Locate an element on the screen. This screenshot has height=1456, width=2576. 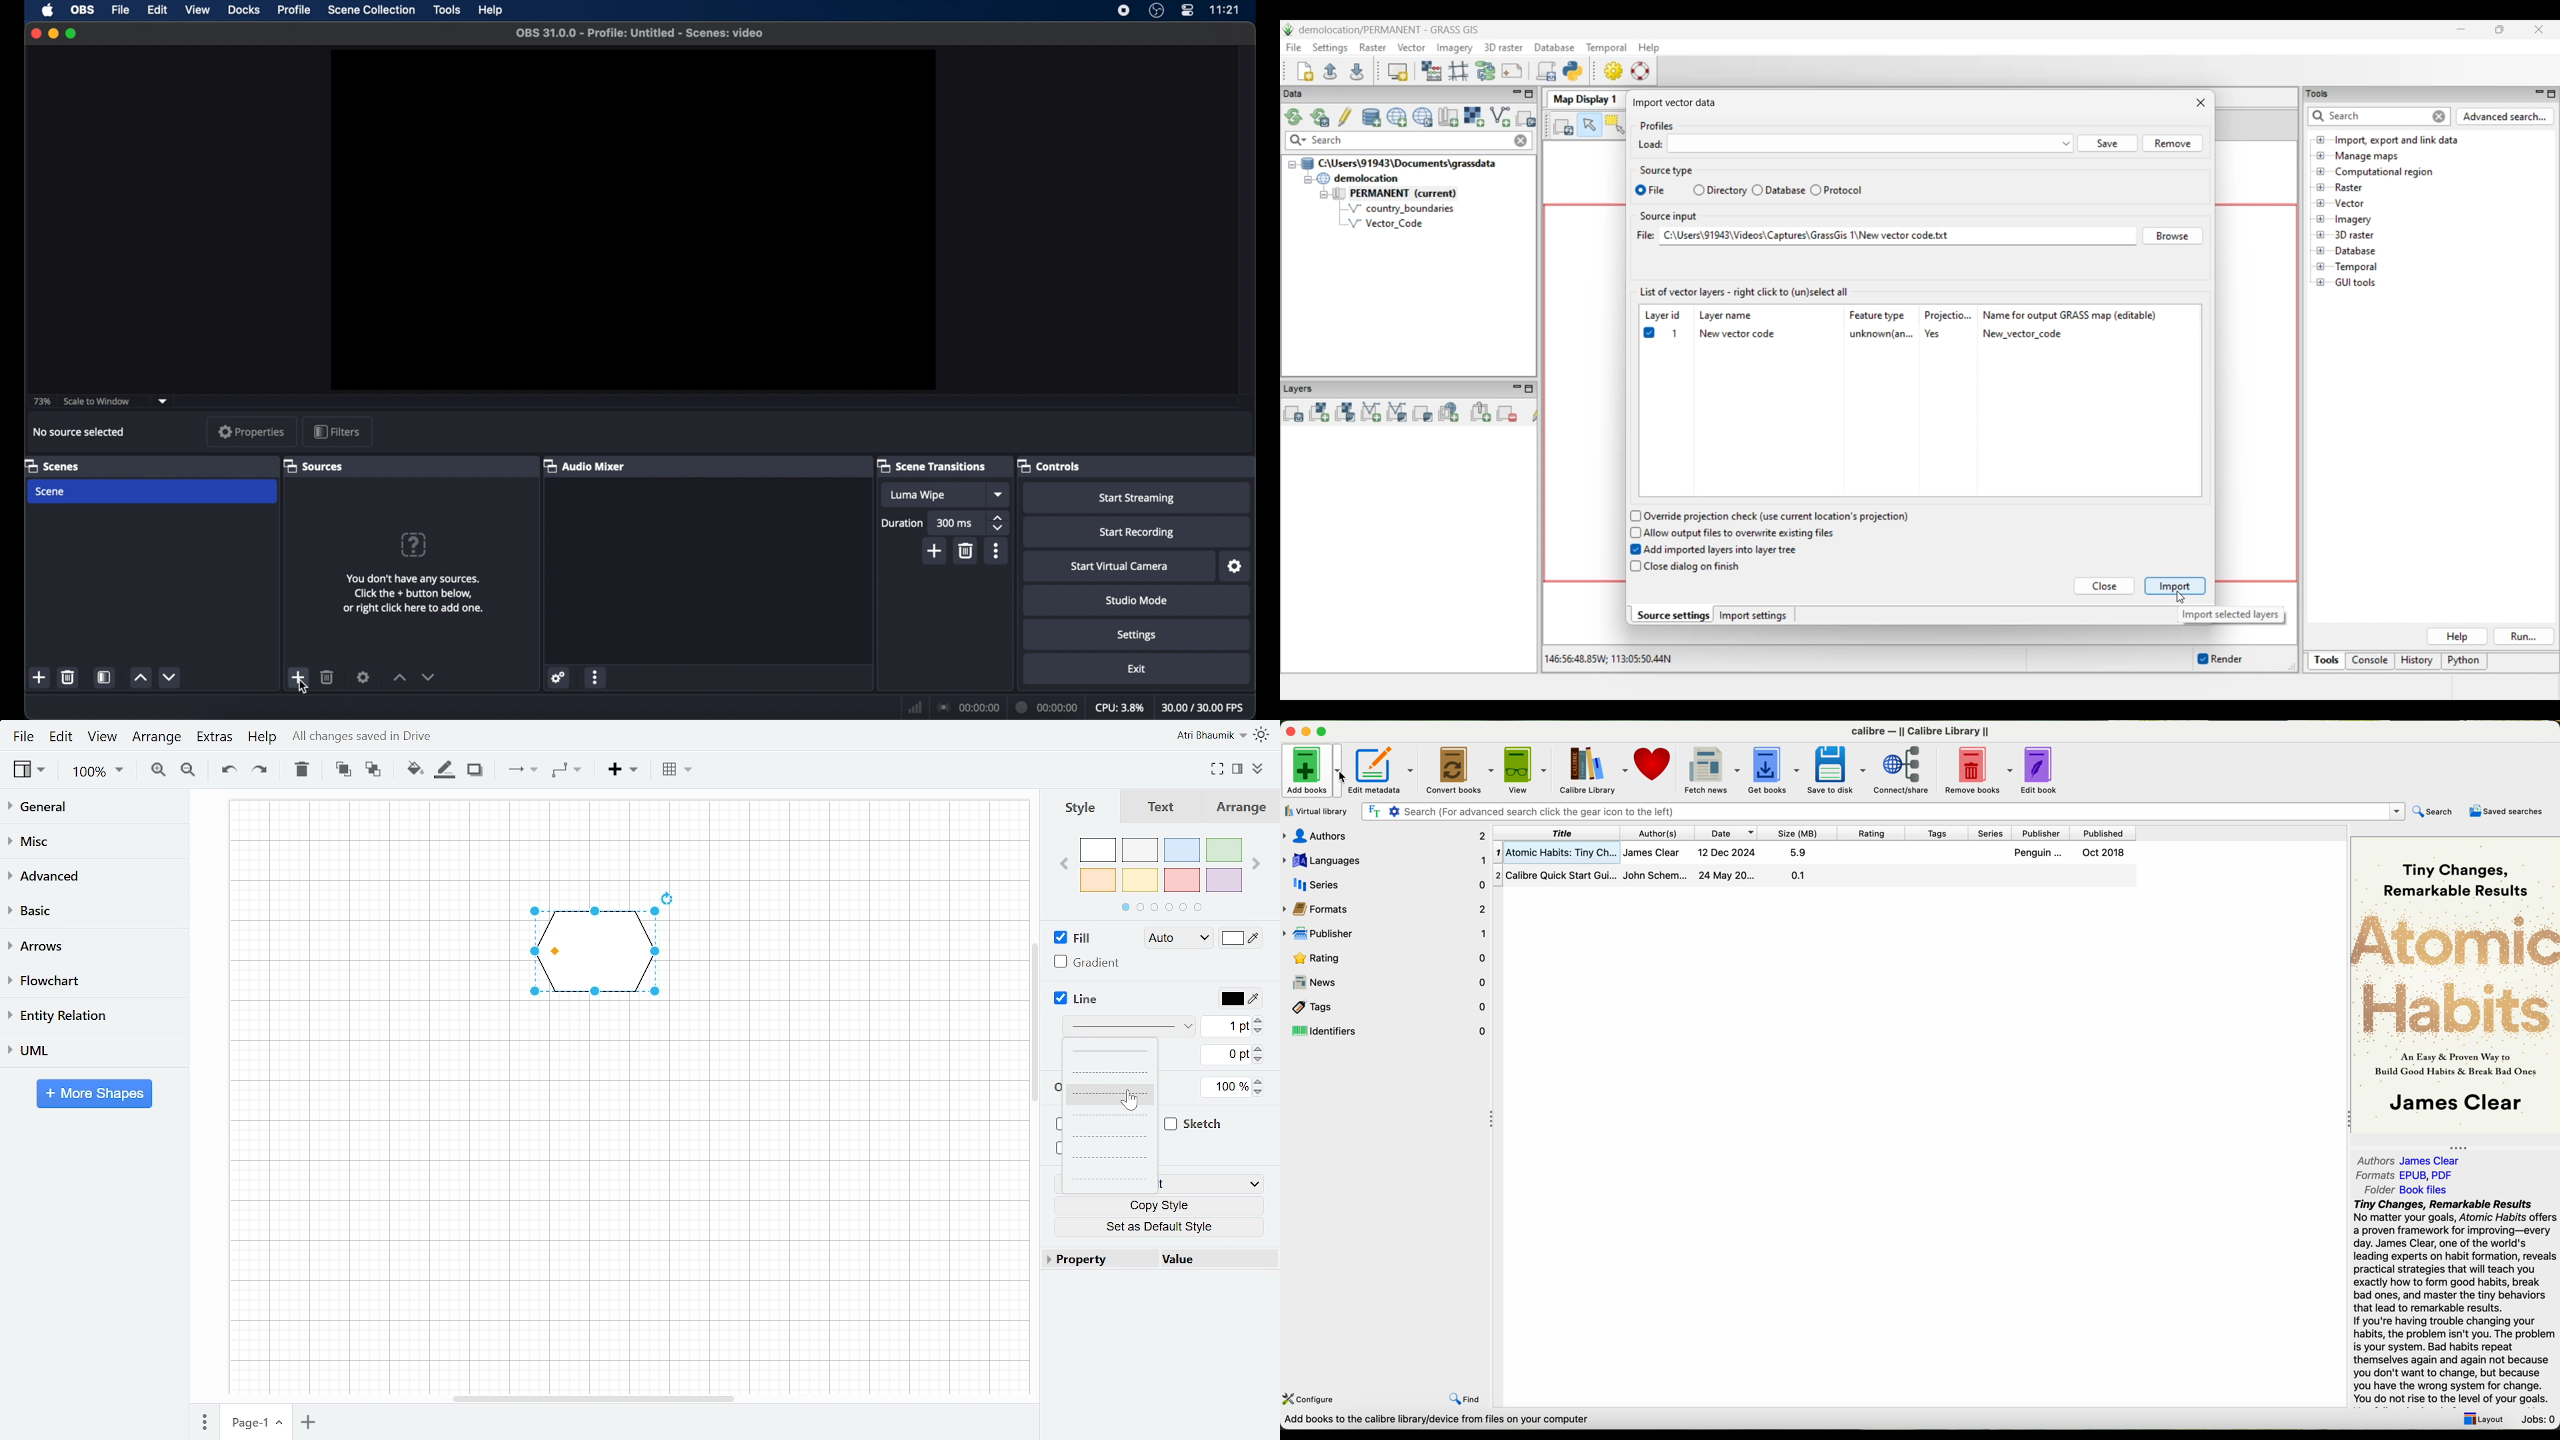
Zoom in is located at coordinates (156, 772).